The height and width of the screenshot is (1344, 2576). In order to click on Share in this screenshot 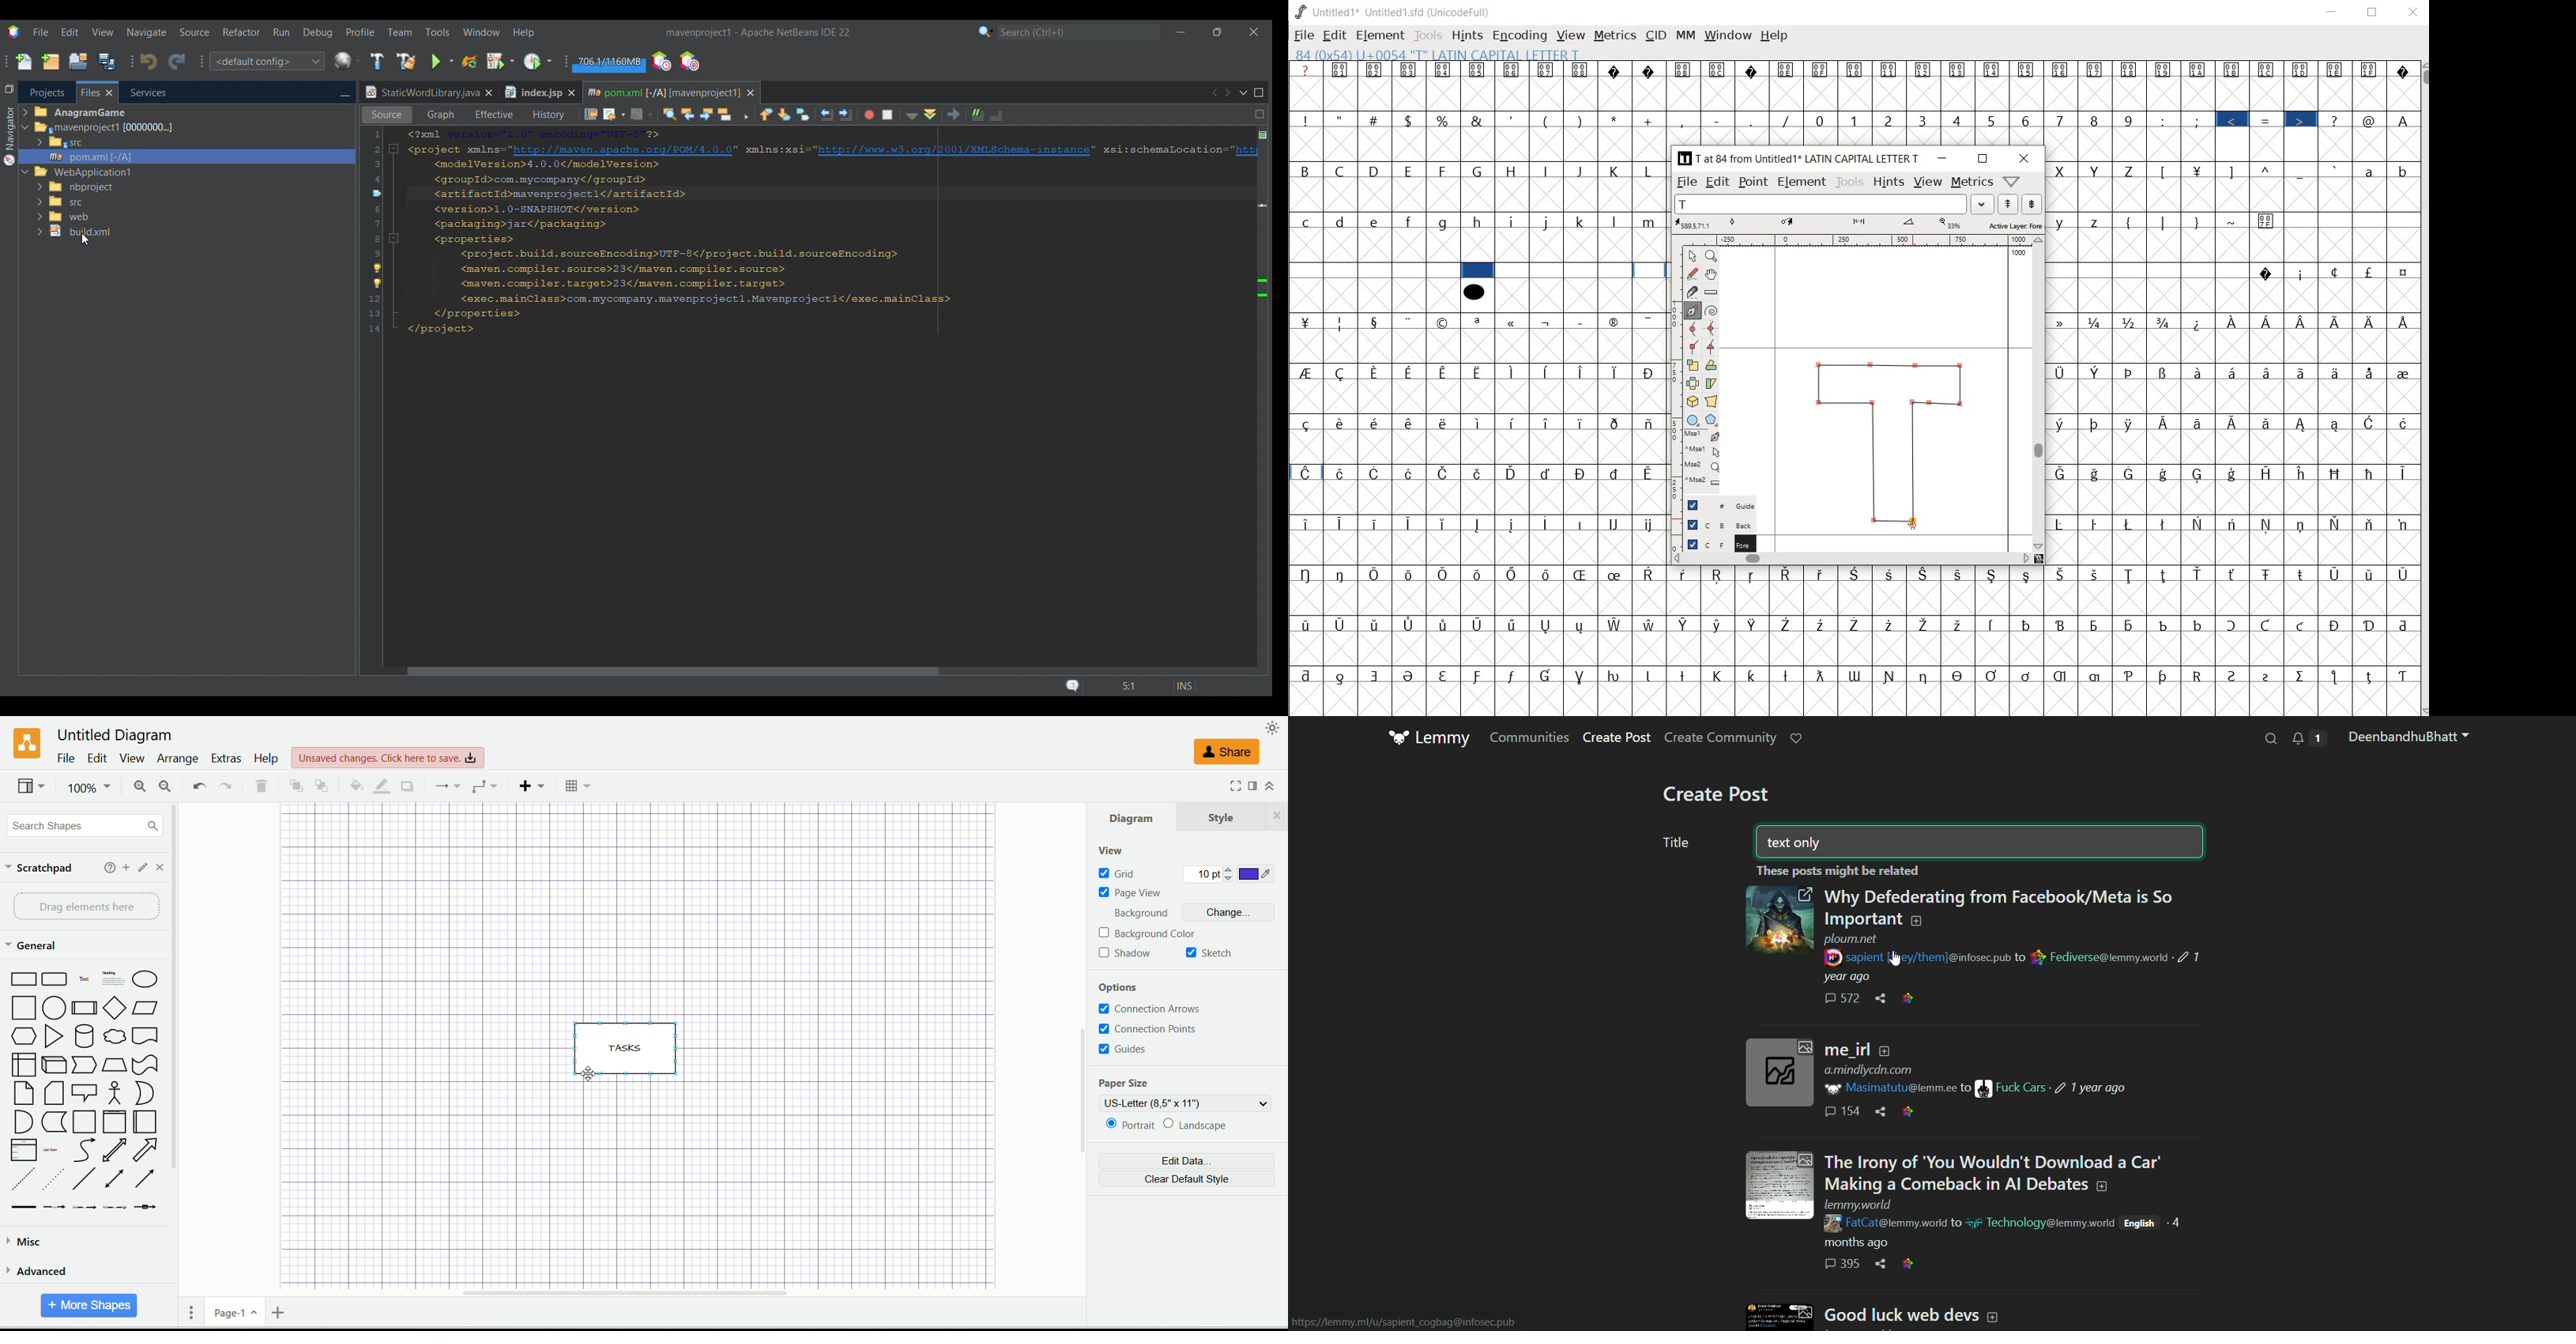, I will do `click(1880, 1112)`.